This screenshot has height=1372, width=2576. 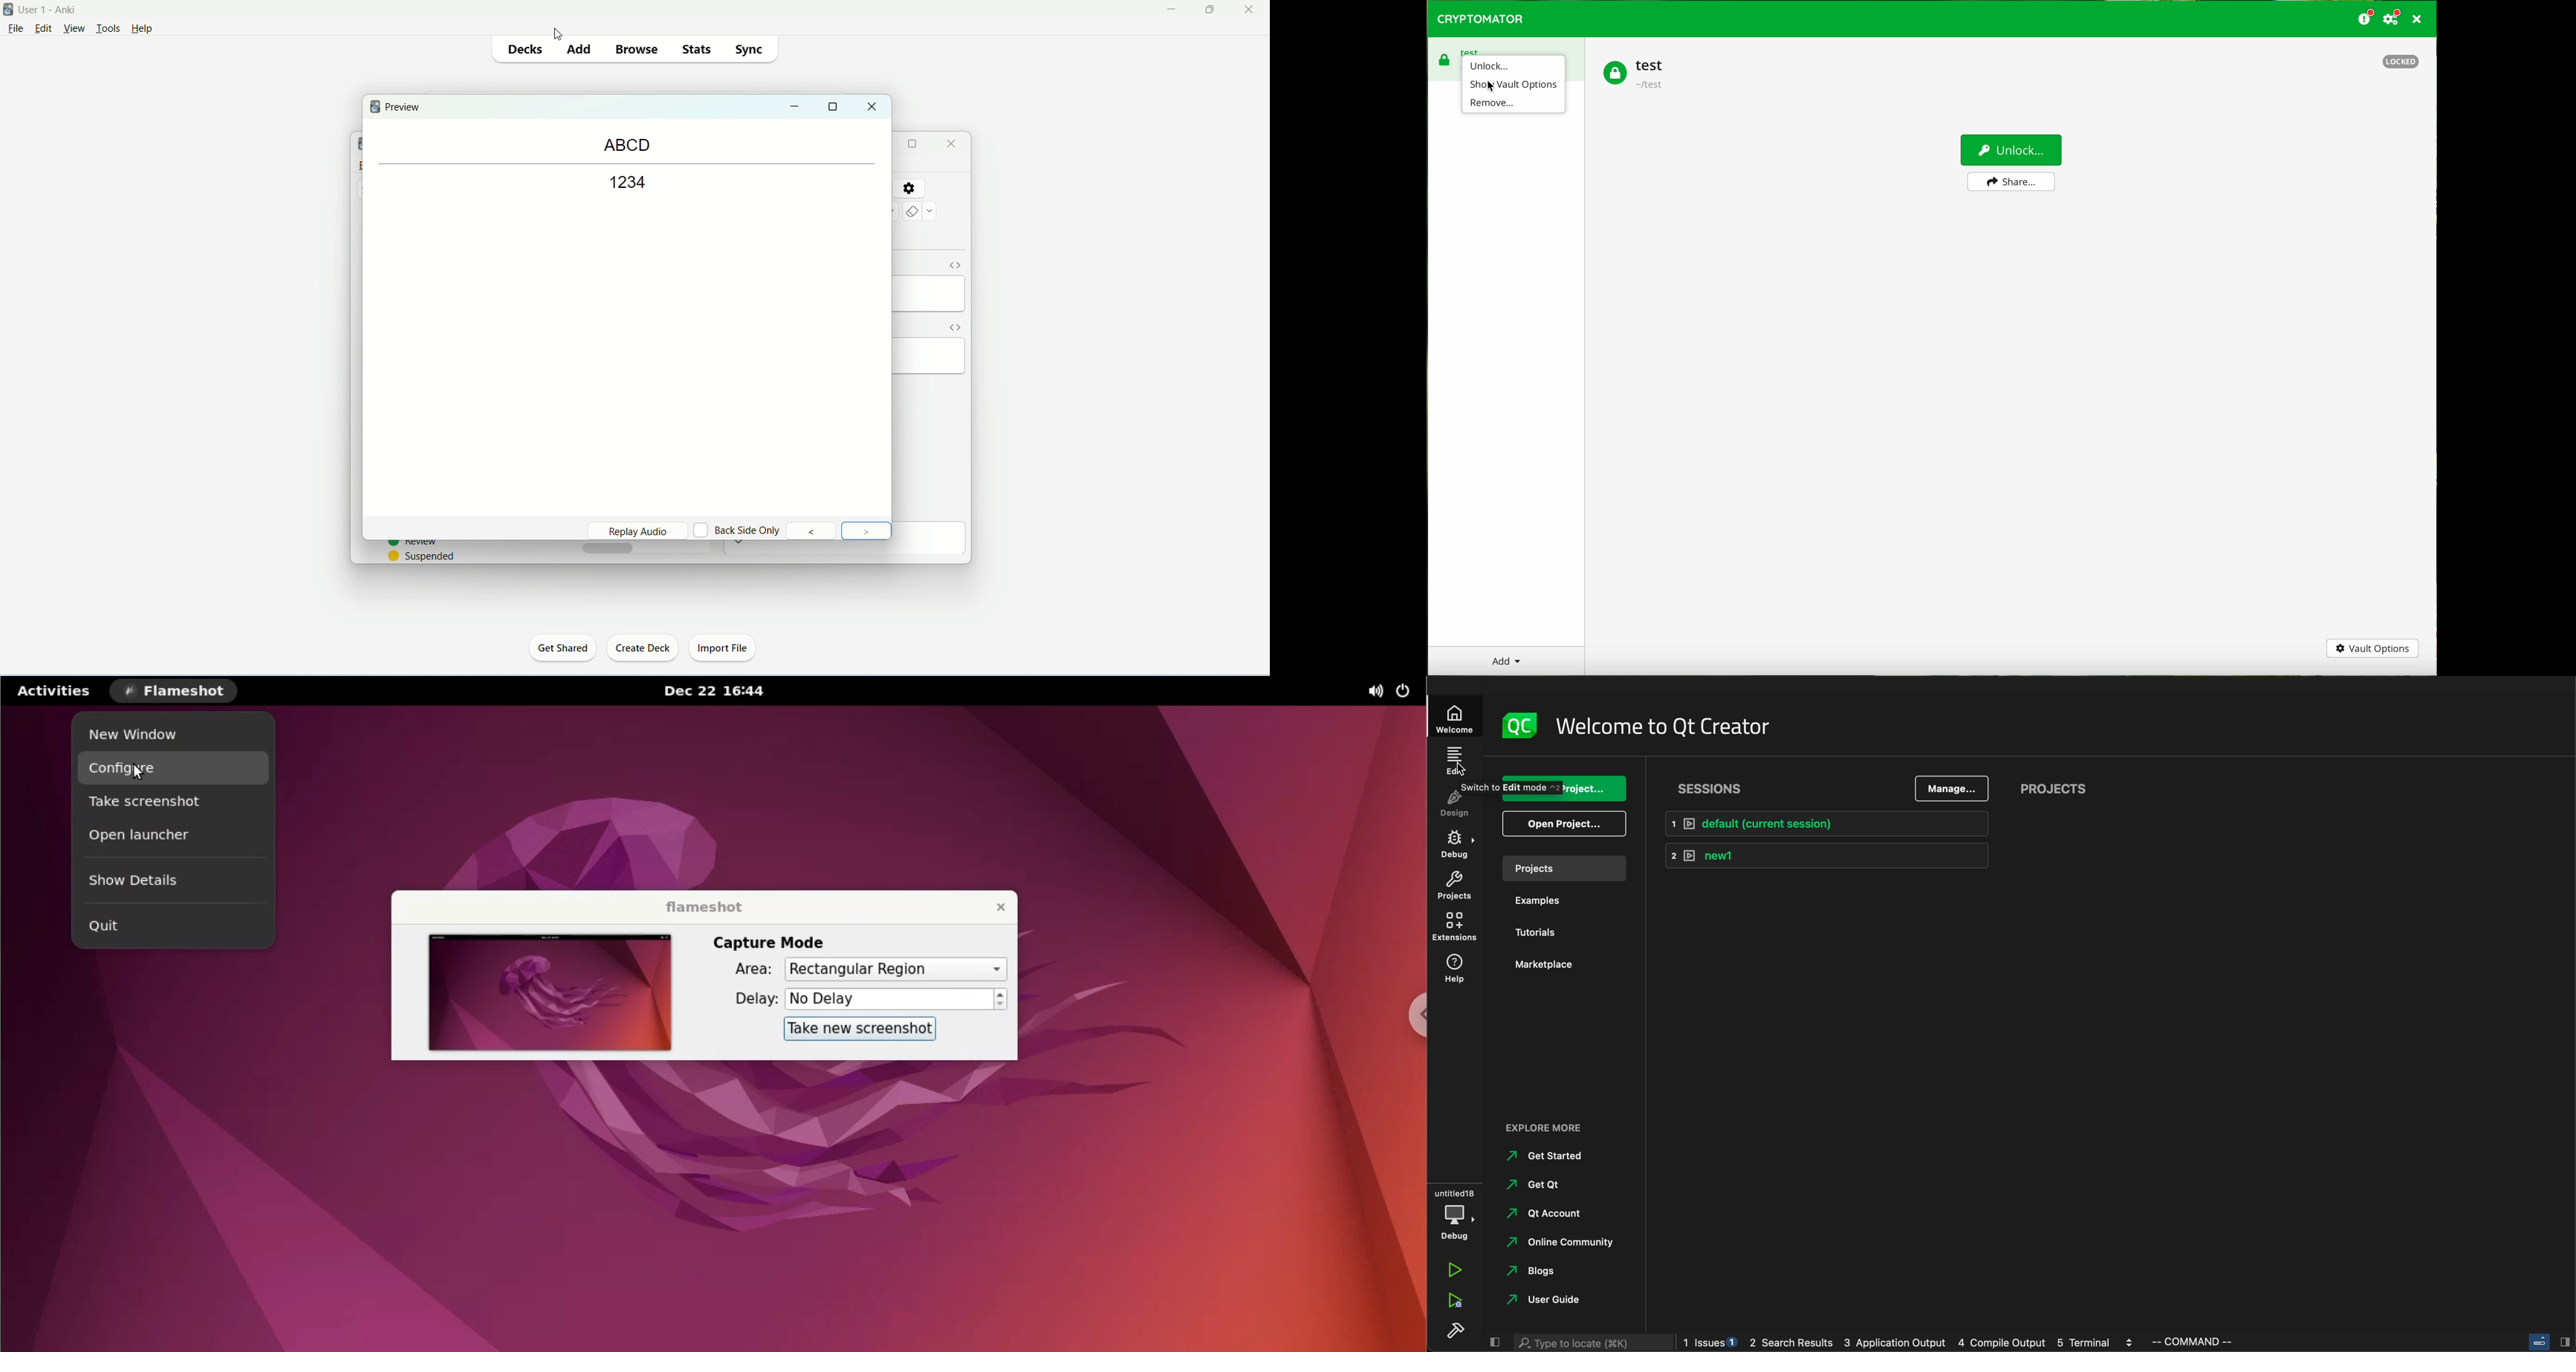 What do you see at coordinates (1475, 48) in the screenshot?
I see `test` at bounding box center [1475, 48].